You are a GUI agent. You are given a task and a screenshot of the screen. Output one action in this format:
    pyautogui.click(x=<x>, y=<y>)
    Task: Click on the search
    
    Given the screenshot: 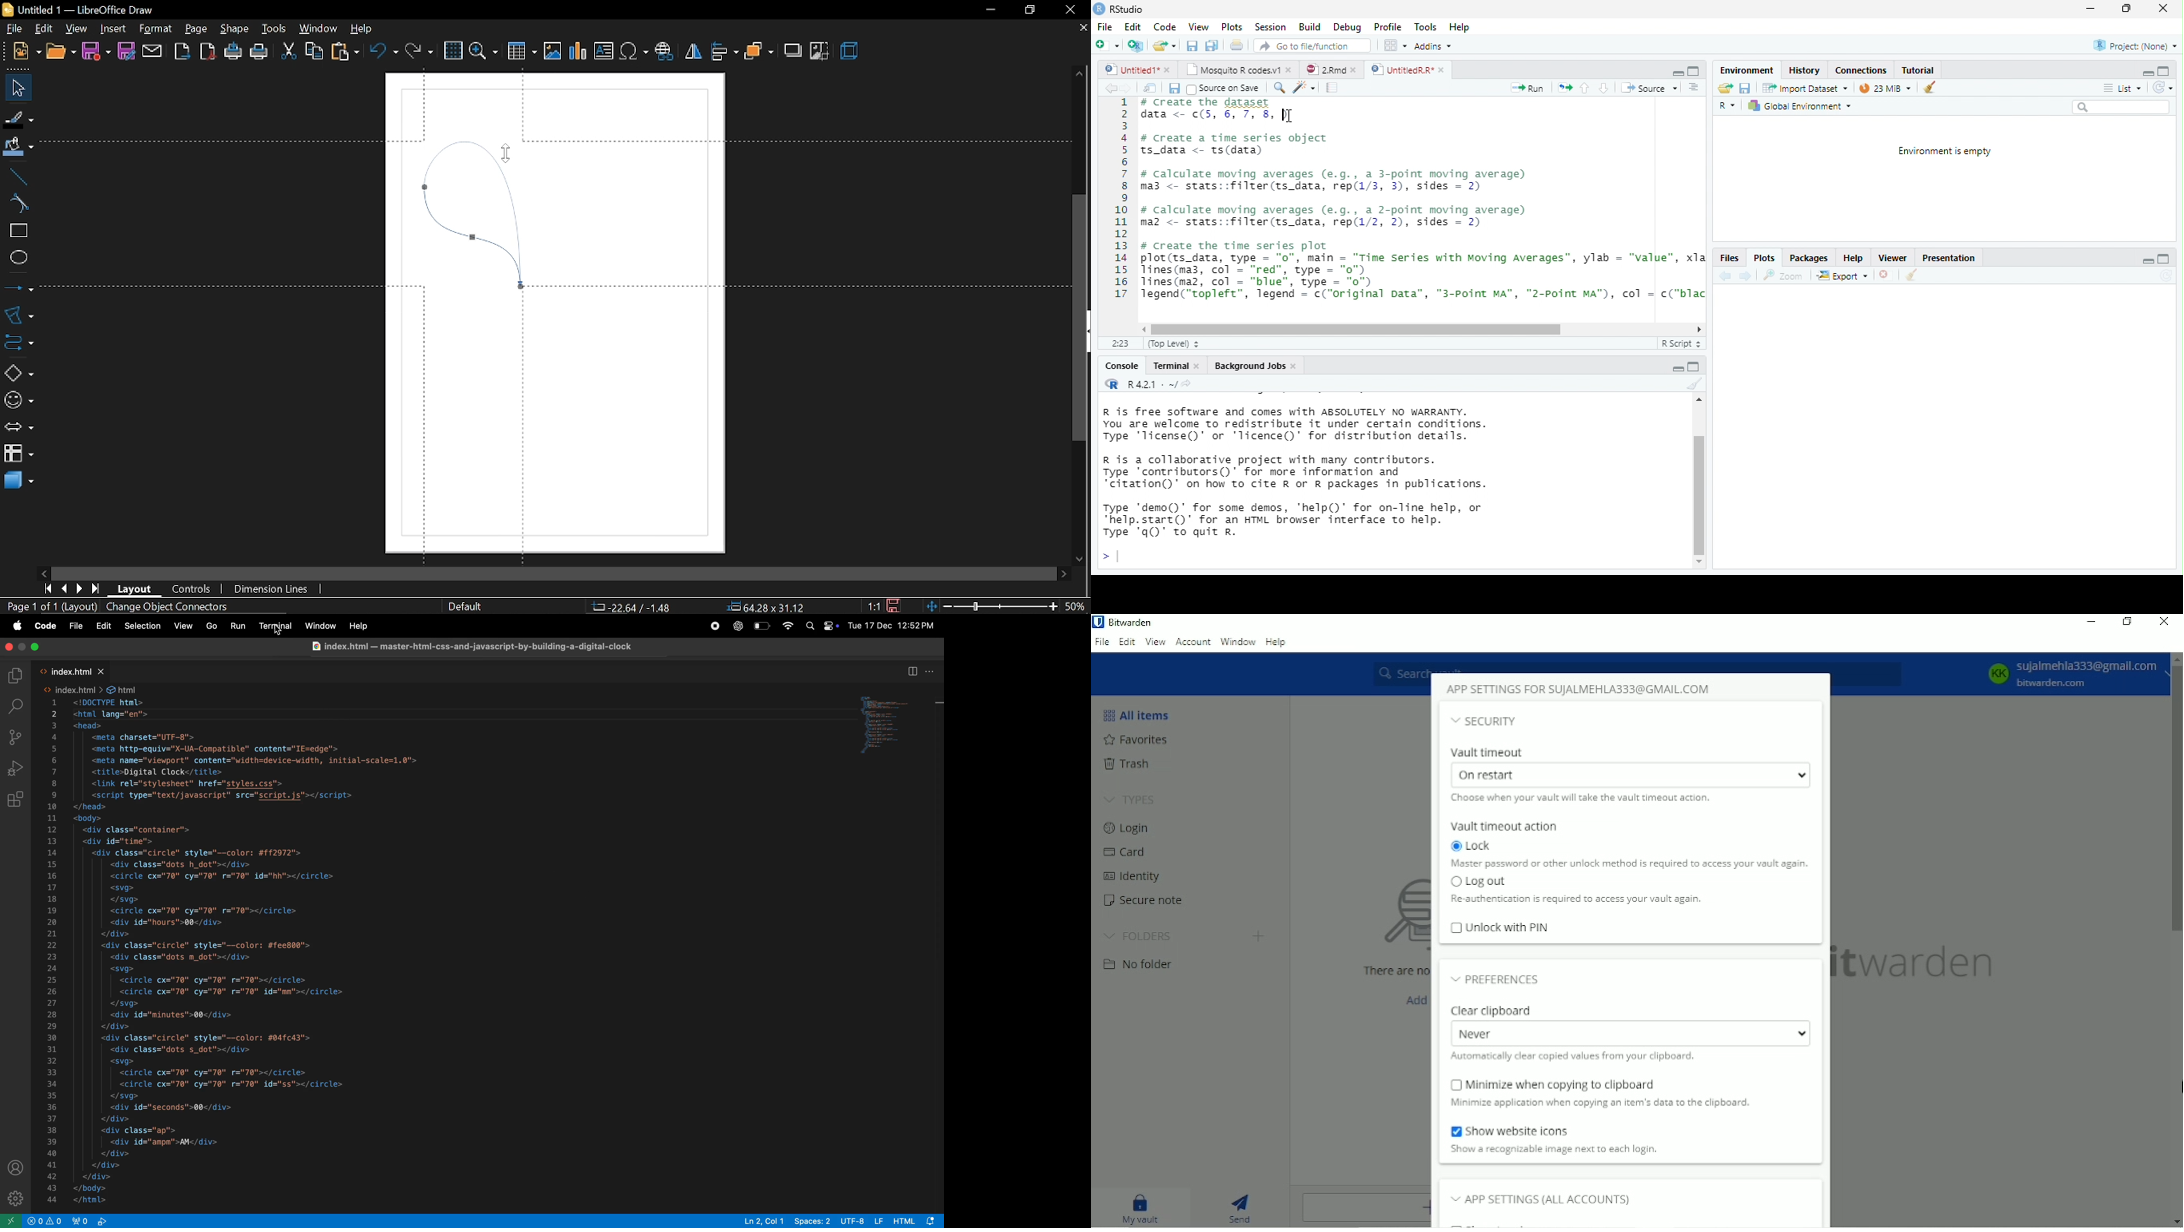 What is the action you would take?
    pyautogui.click(x=1277, y=88)
    